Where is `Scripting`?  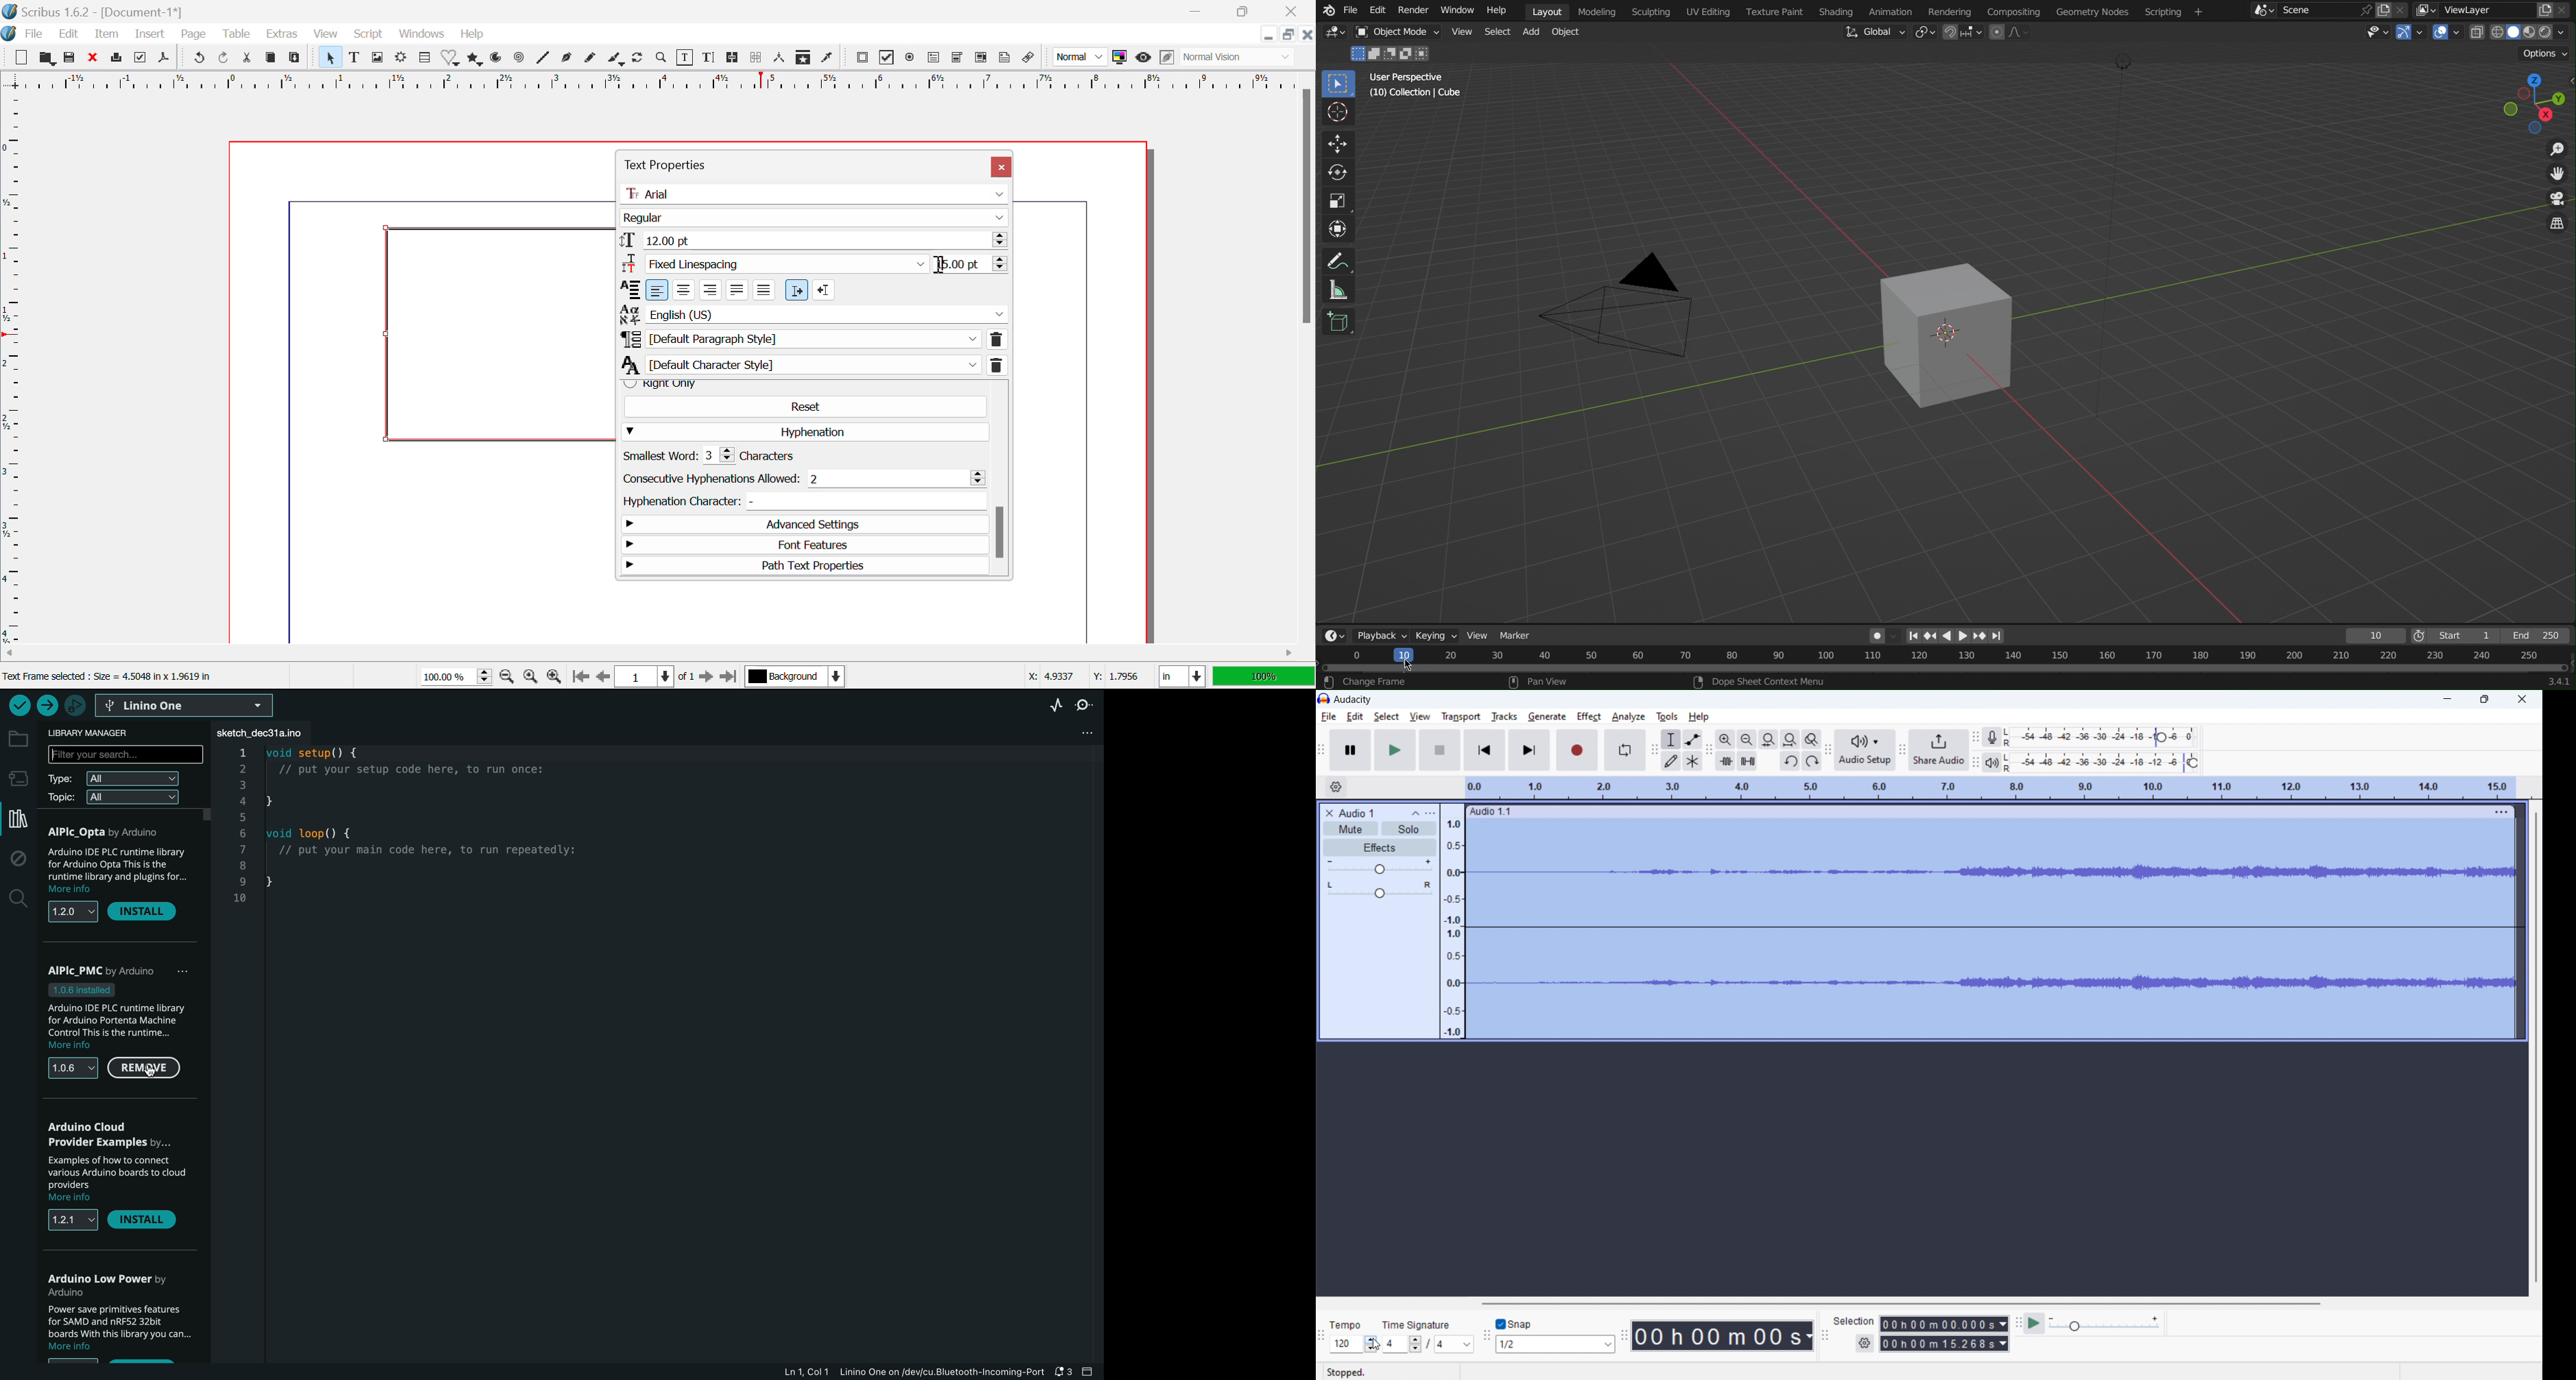 Scripting is located at coordinates (1652, 11).